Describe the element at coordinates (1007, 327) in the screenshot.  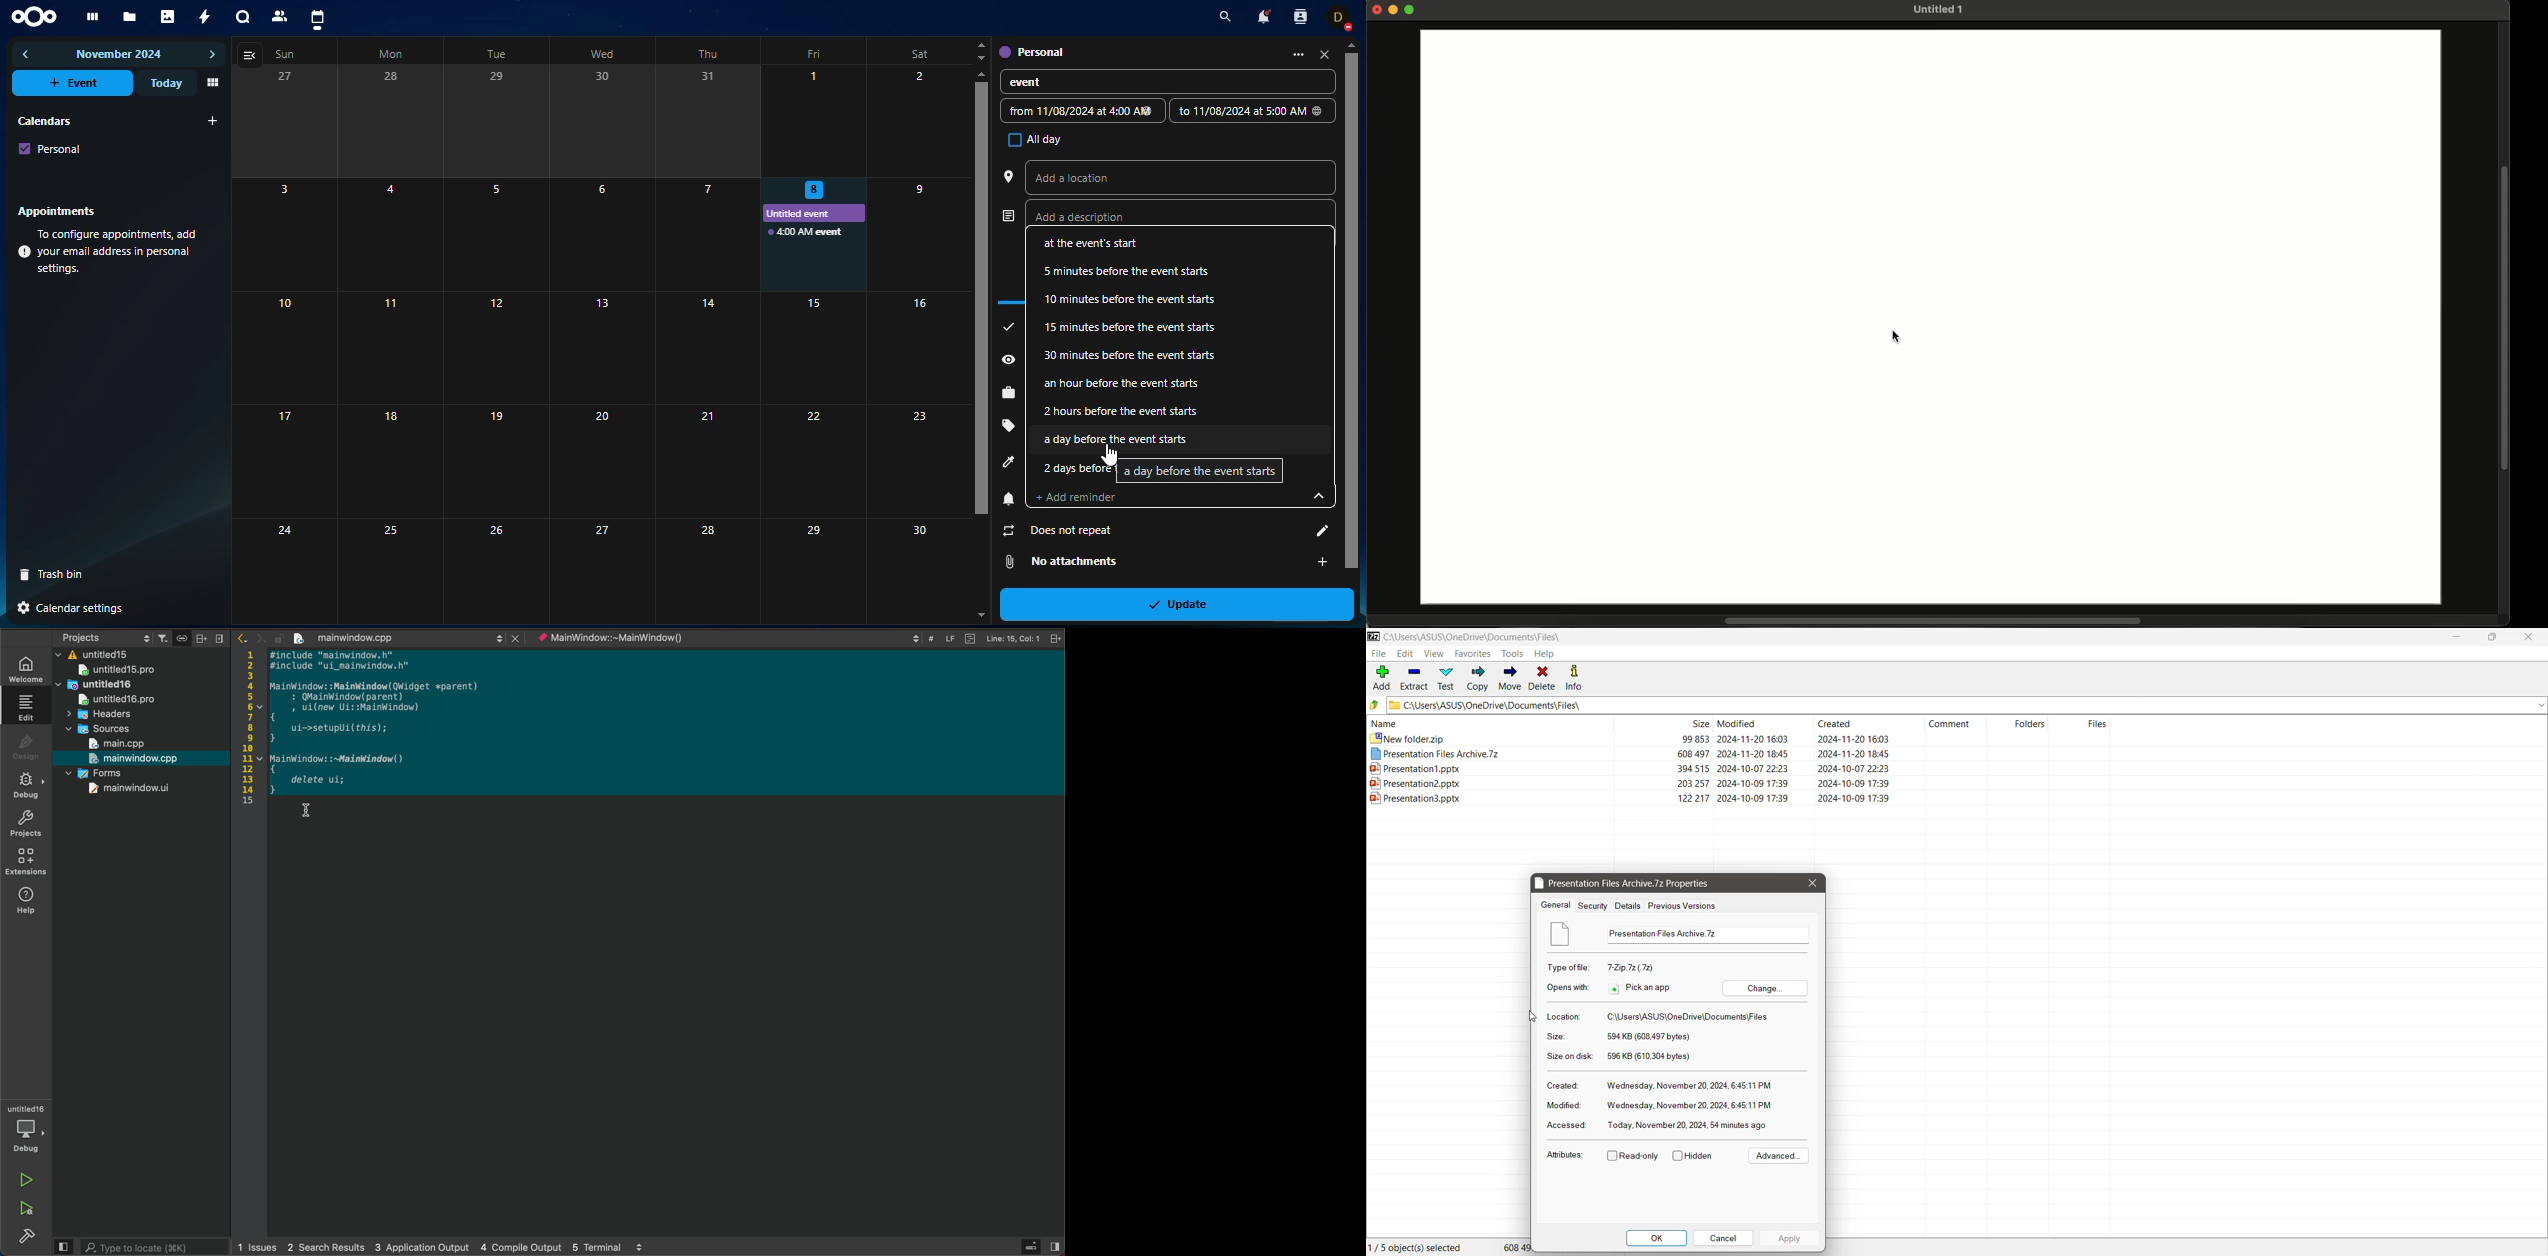
I see `confirm` at that location.